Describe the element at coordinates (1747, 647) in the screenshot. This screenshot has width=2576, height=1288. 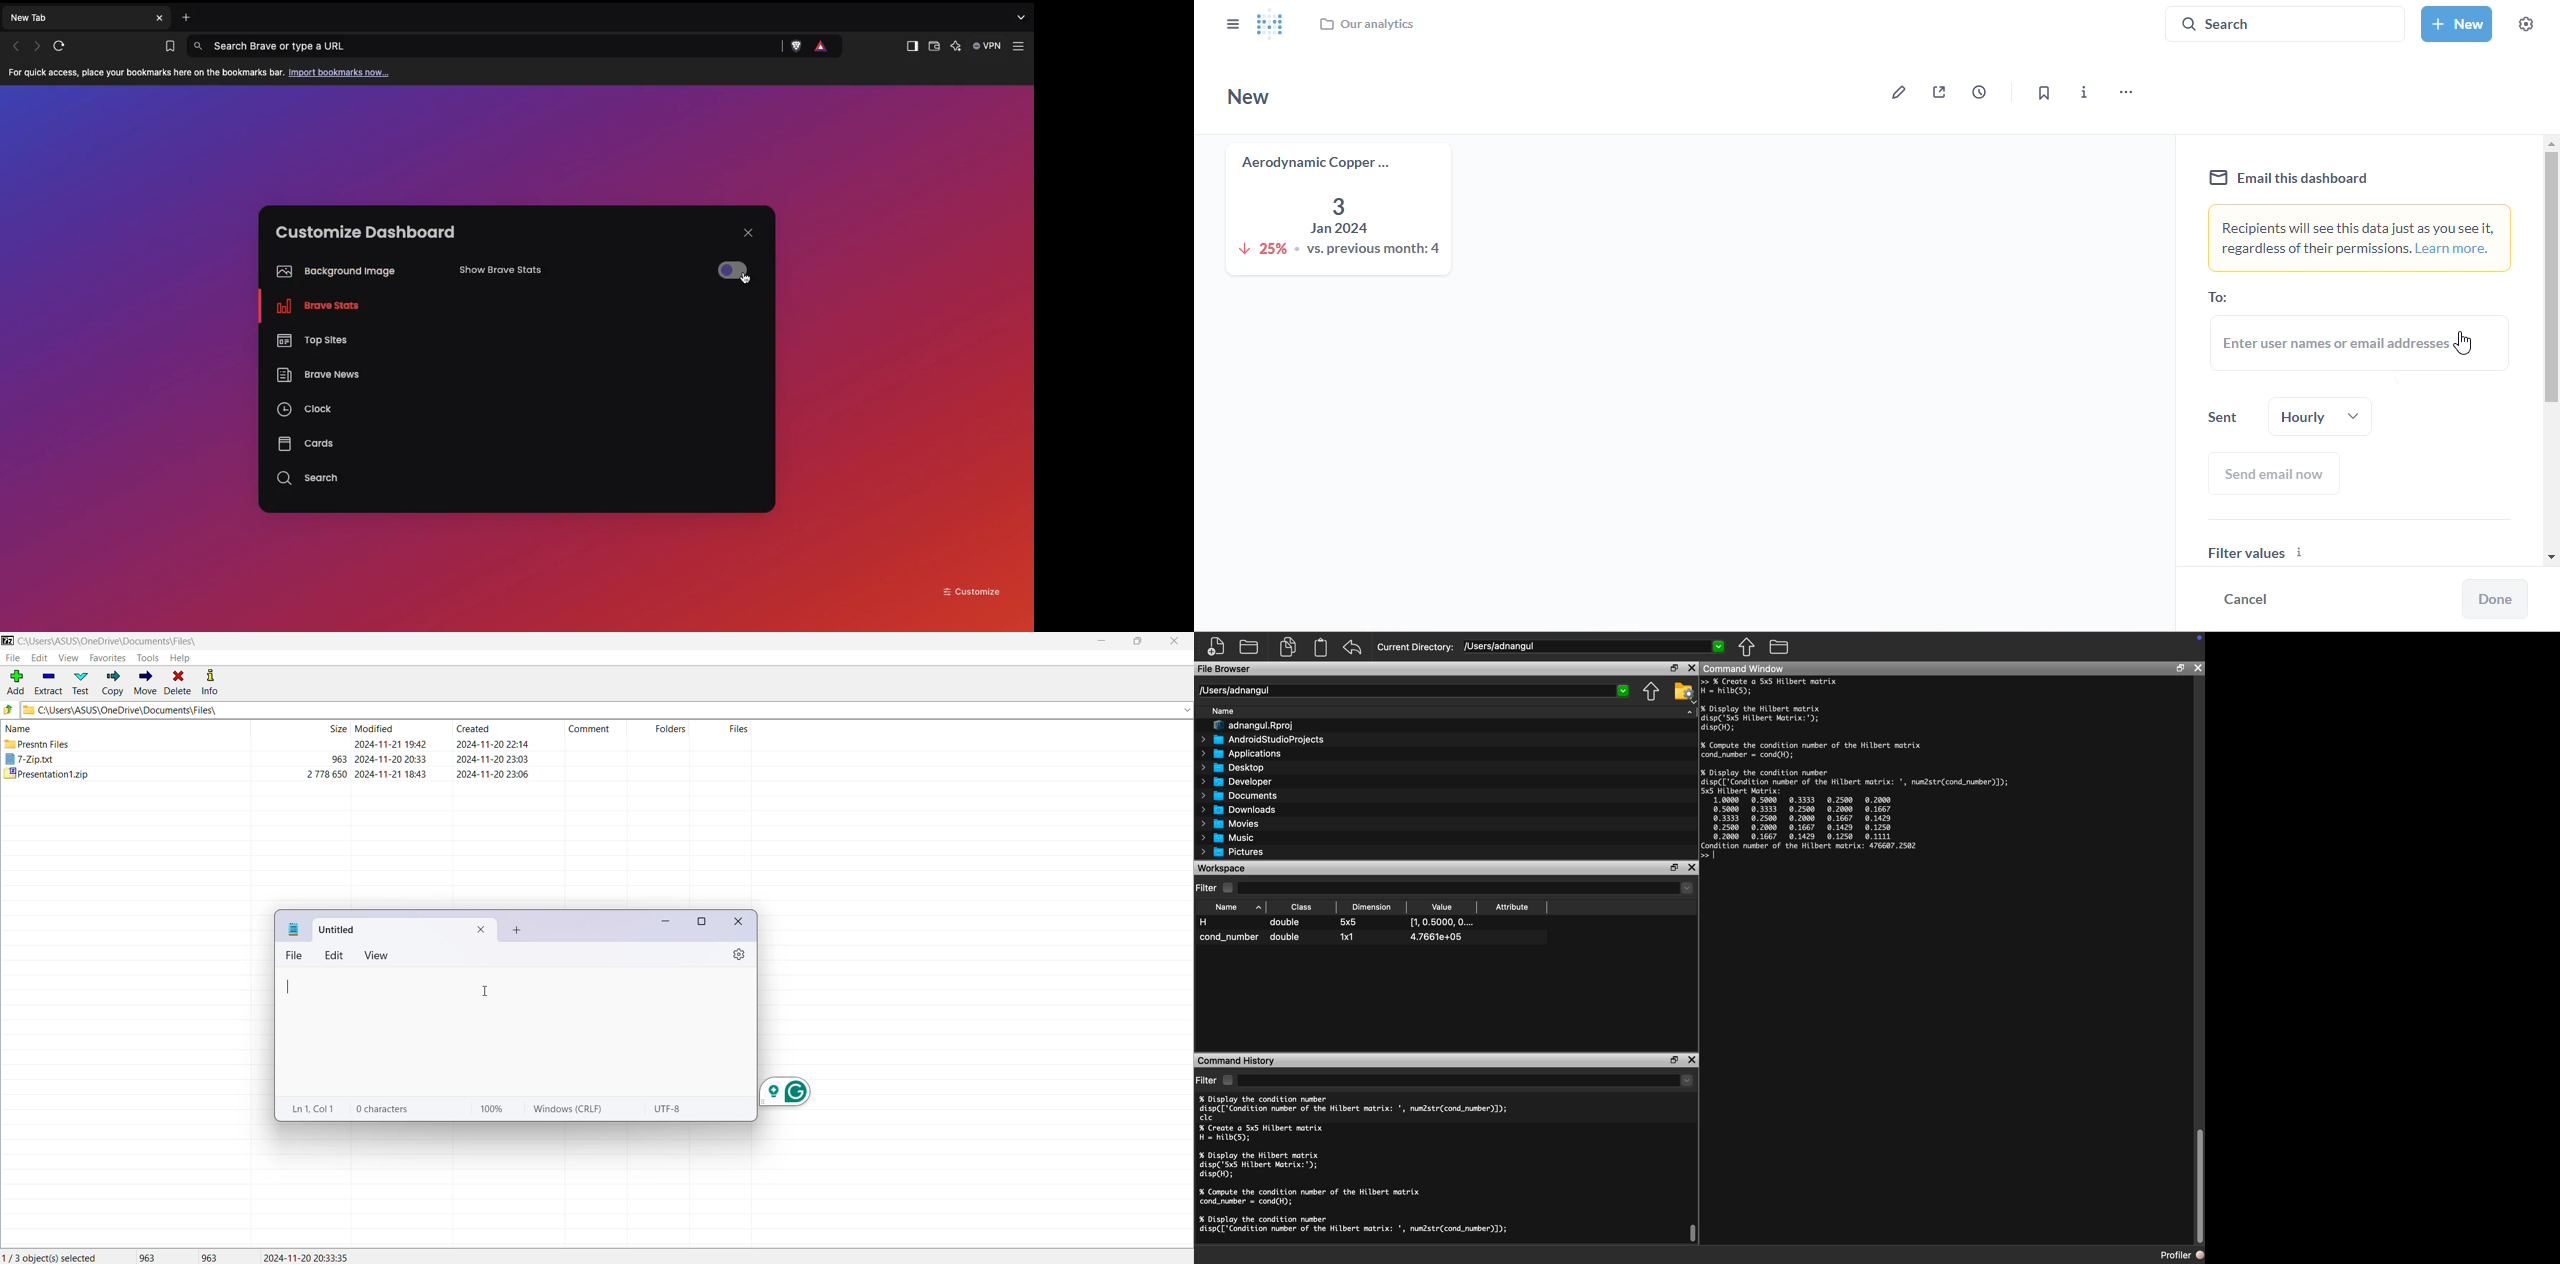
I see `Parent Directory` at that location.